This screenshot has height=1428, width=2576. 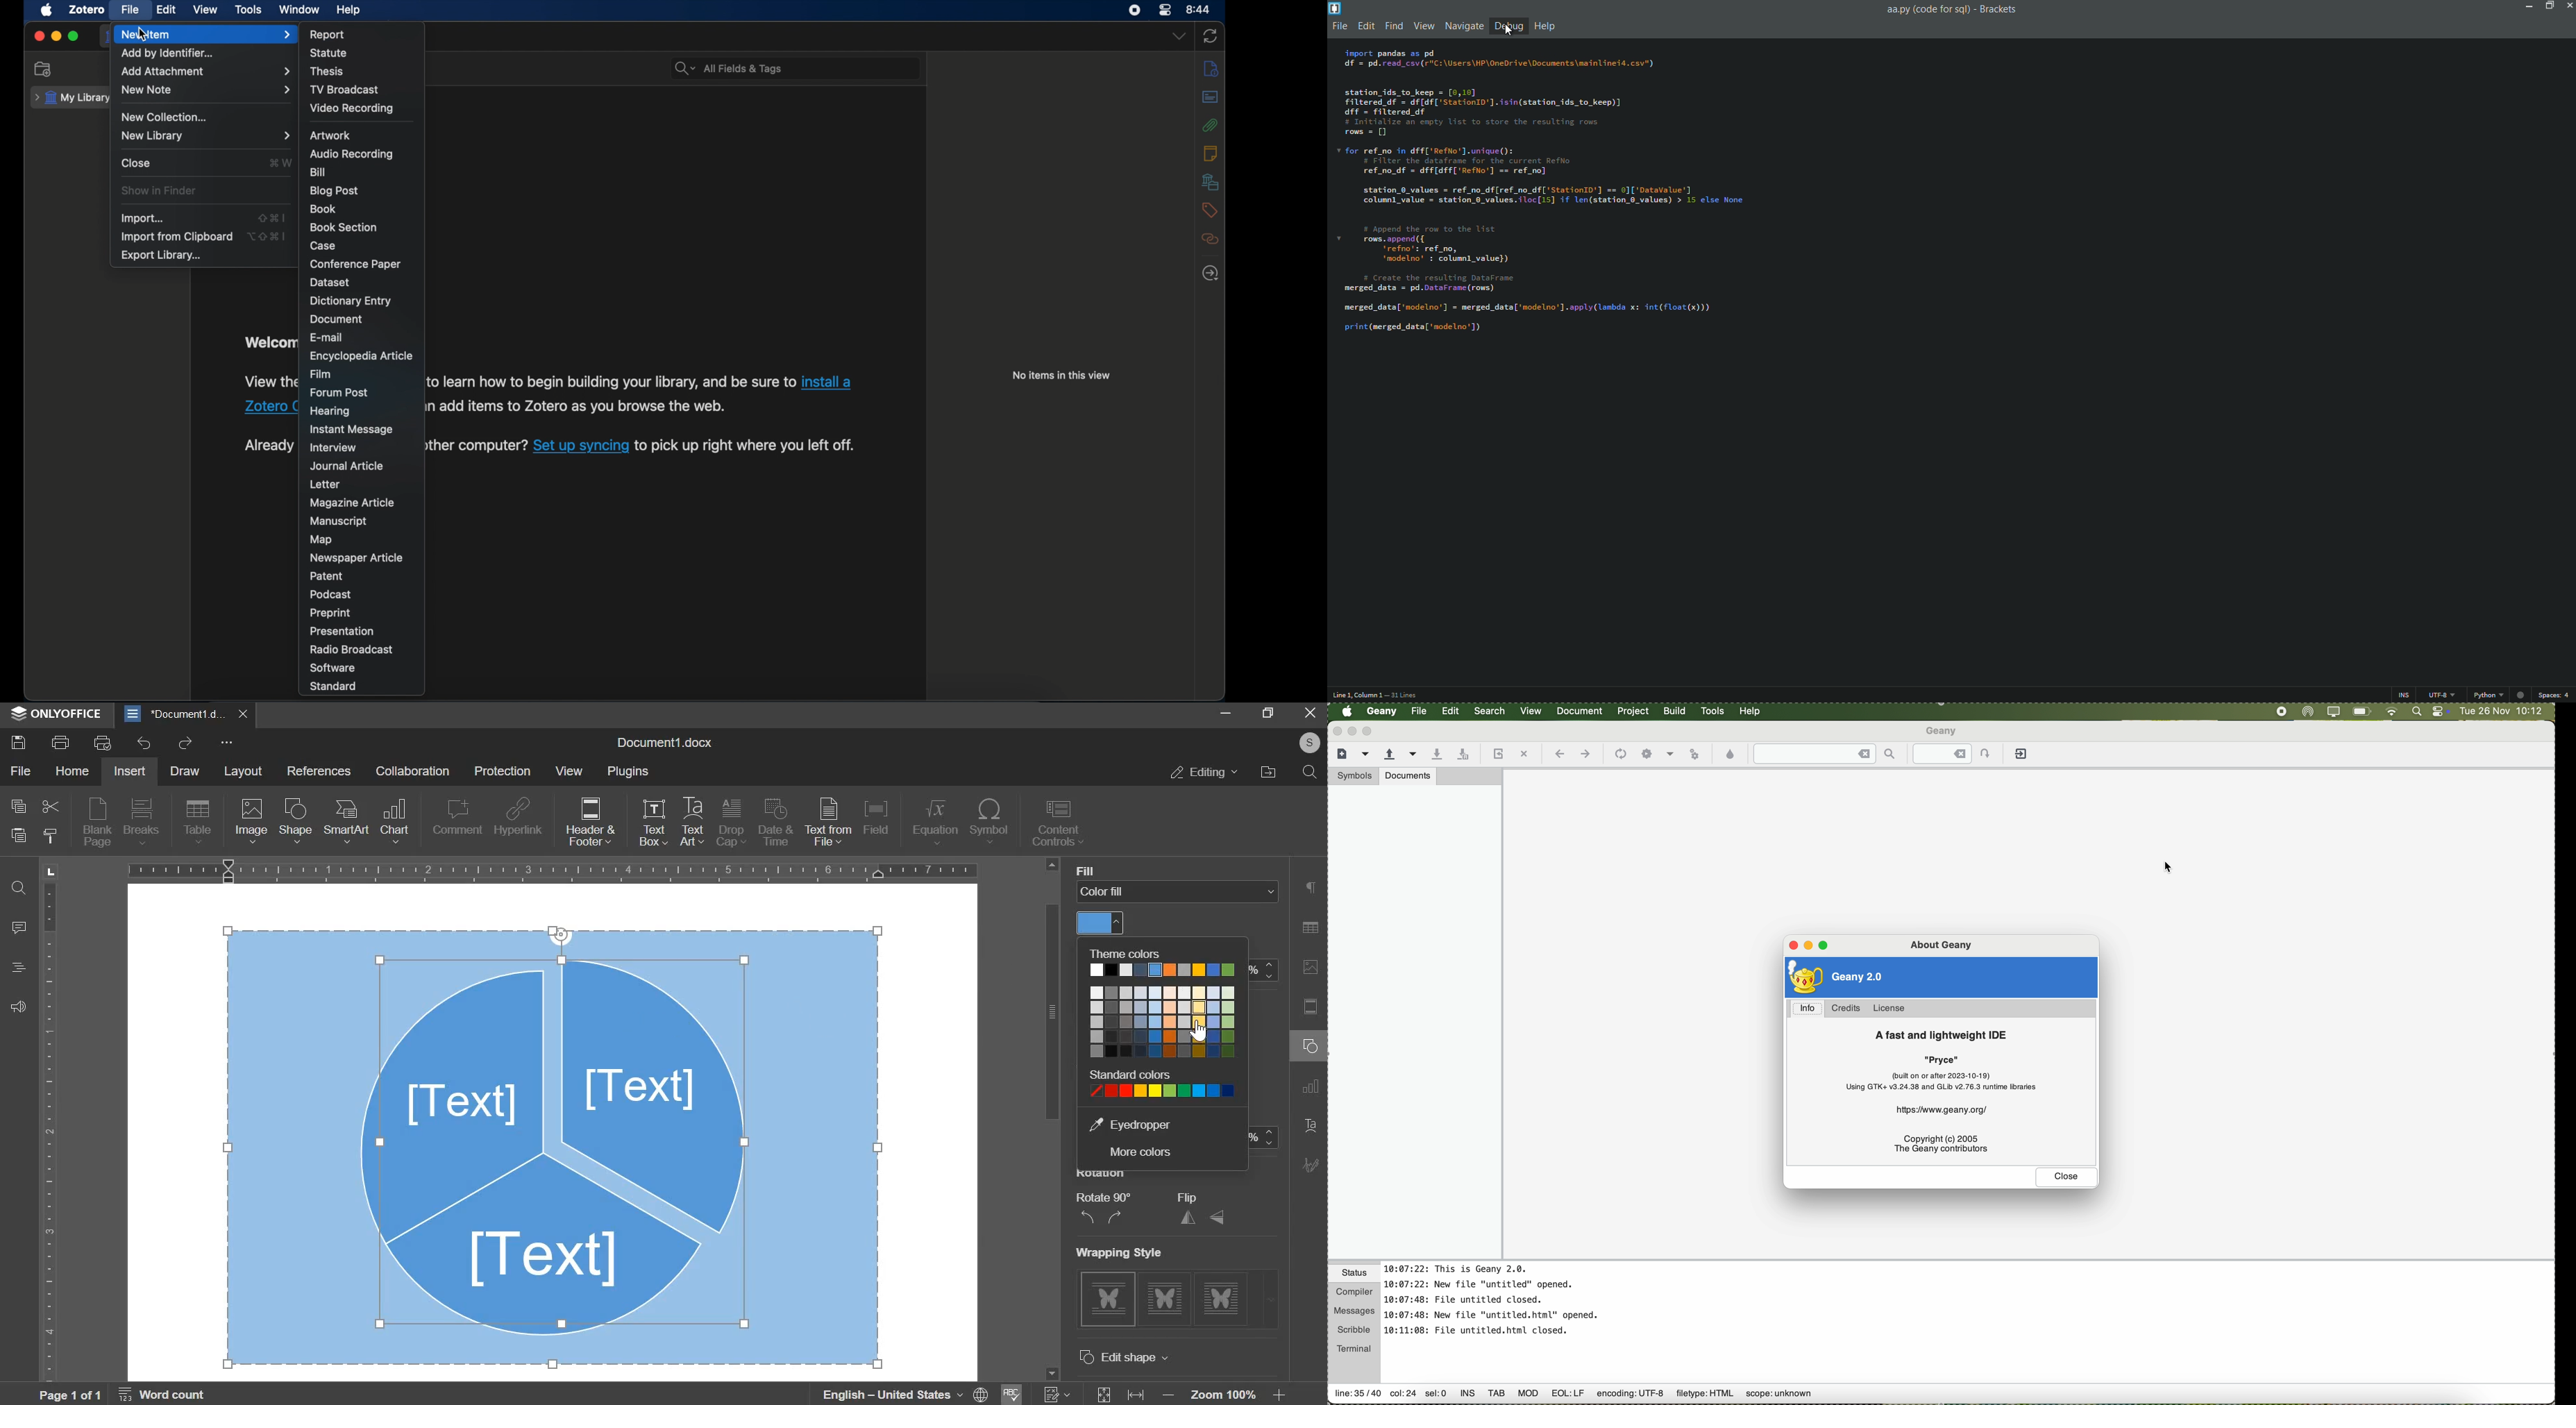 I want to click on maximize, so click(x=1825, y=947).